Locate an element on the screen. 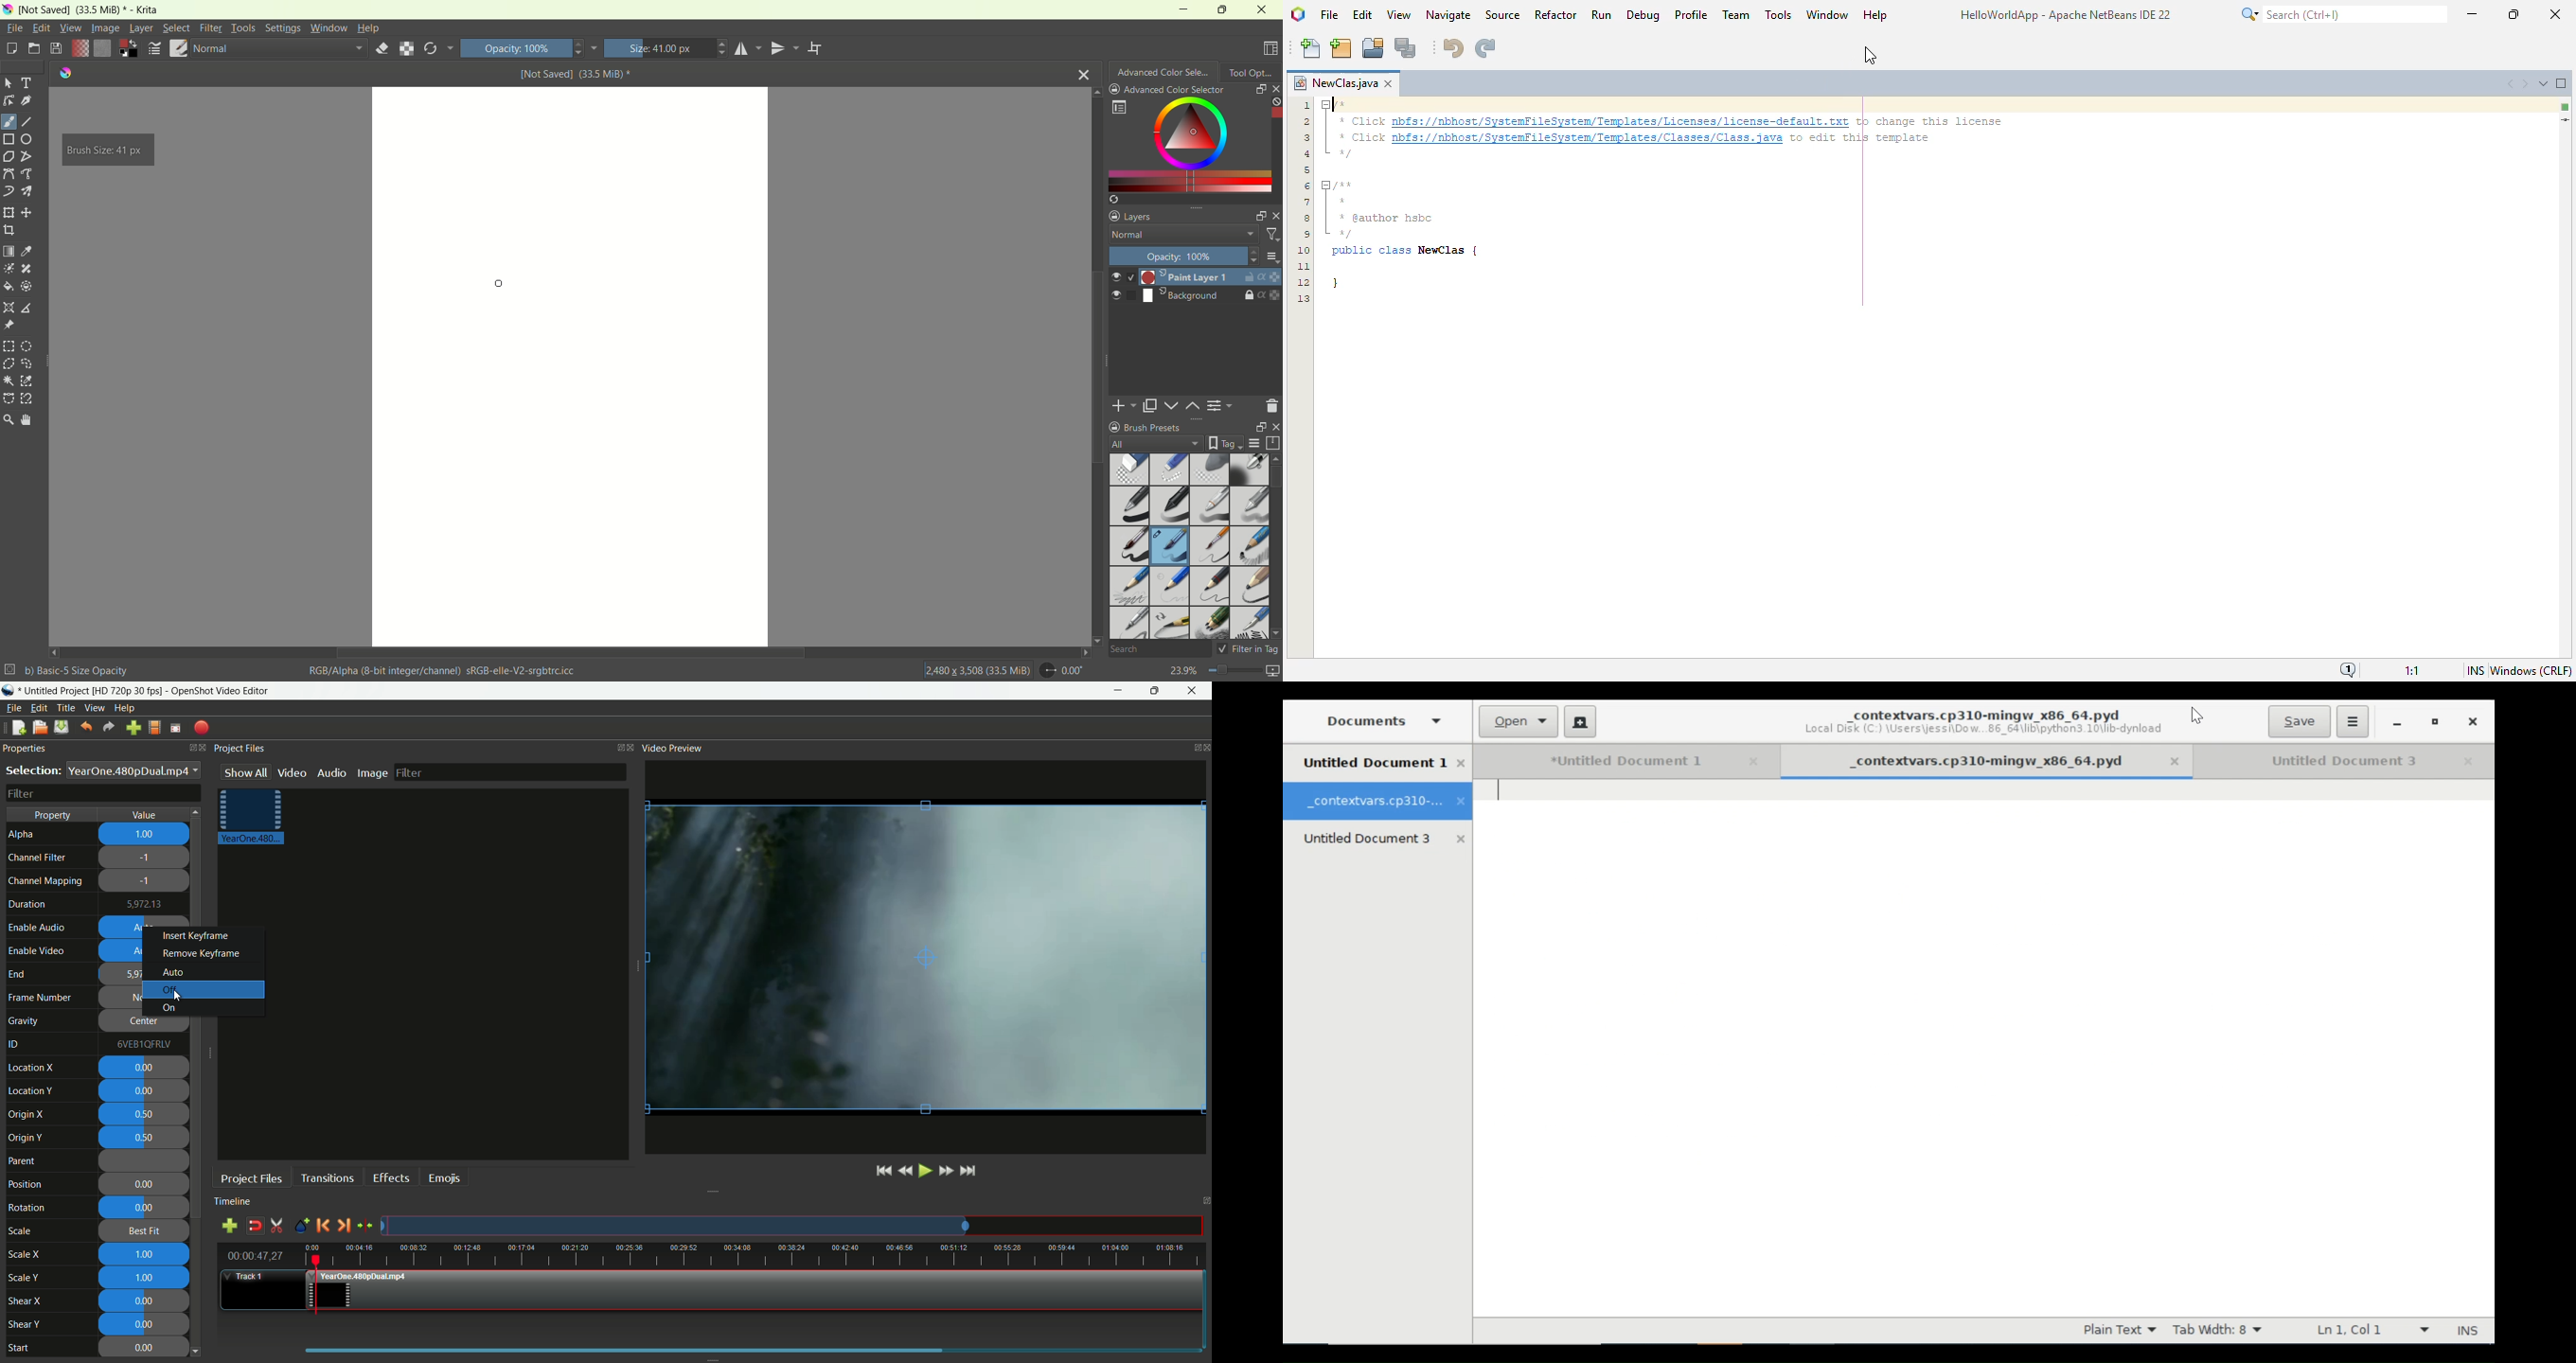 This screenshot has width=2576, height=1372. pan is located at coordinates (25, 419).